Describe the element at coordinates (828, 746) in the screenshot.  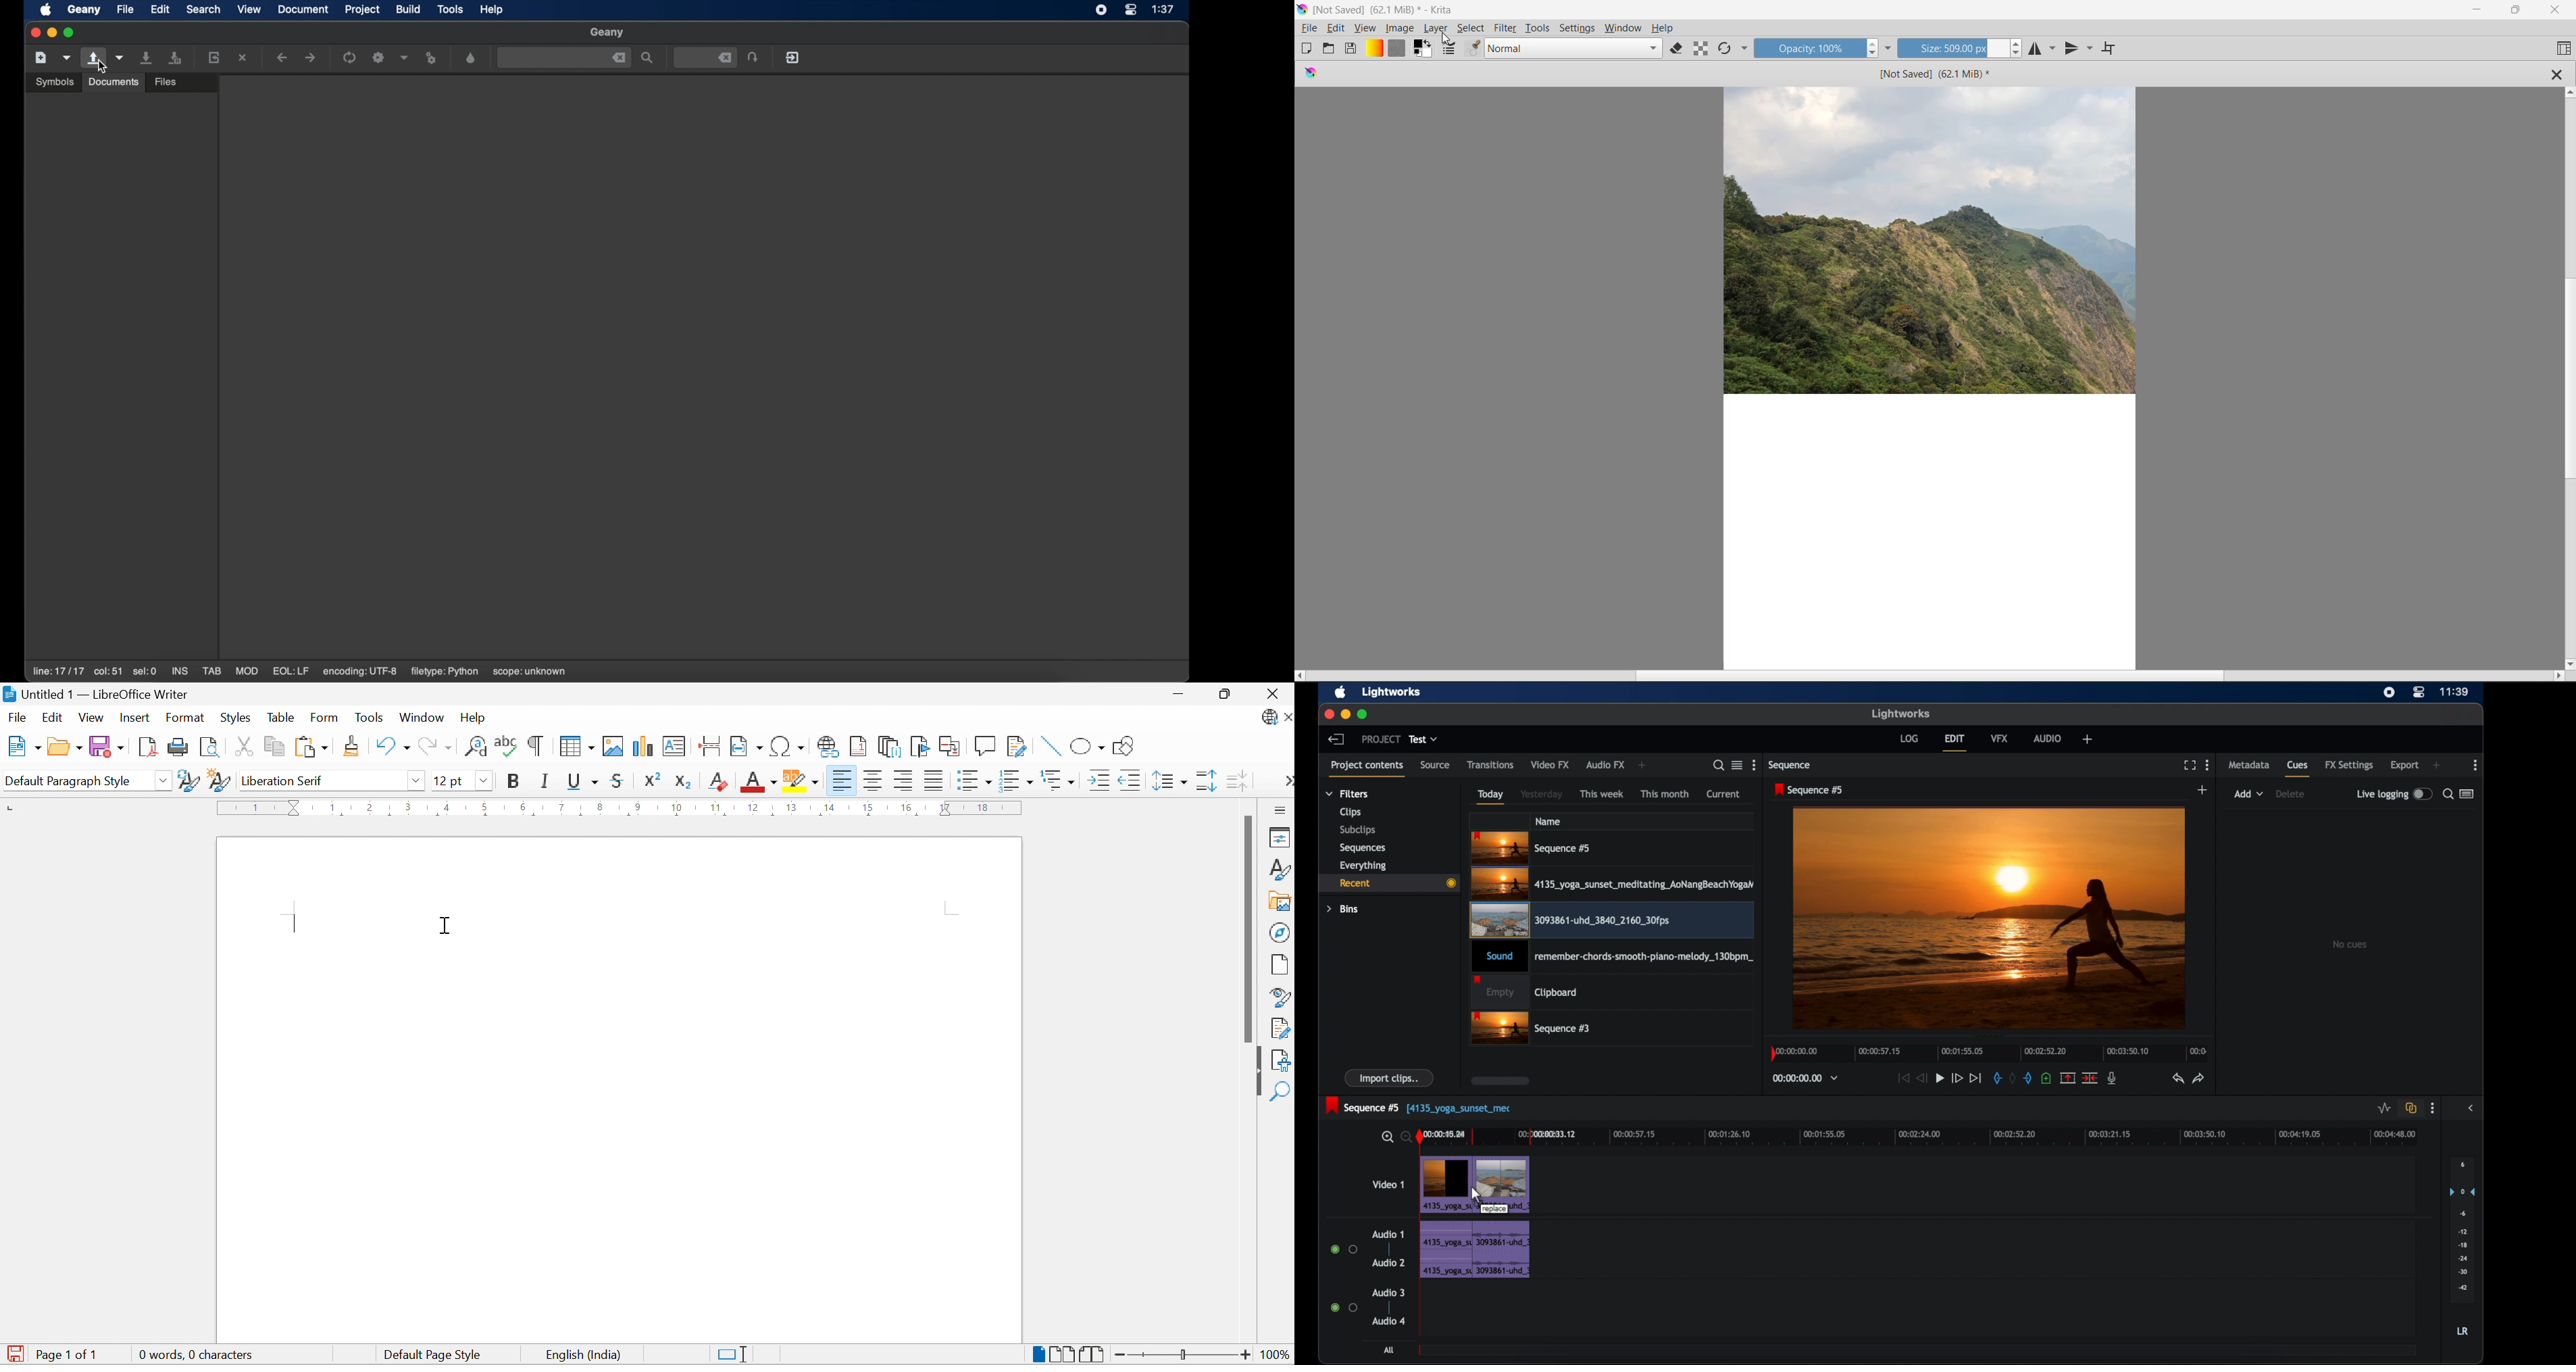
I see `Insert Hyperlink` at that location.